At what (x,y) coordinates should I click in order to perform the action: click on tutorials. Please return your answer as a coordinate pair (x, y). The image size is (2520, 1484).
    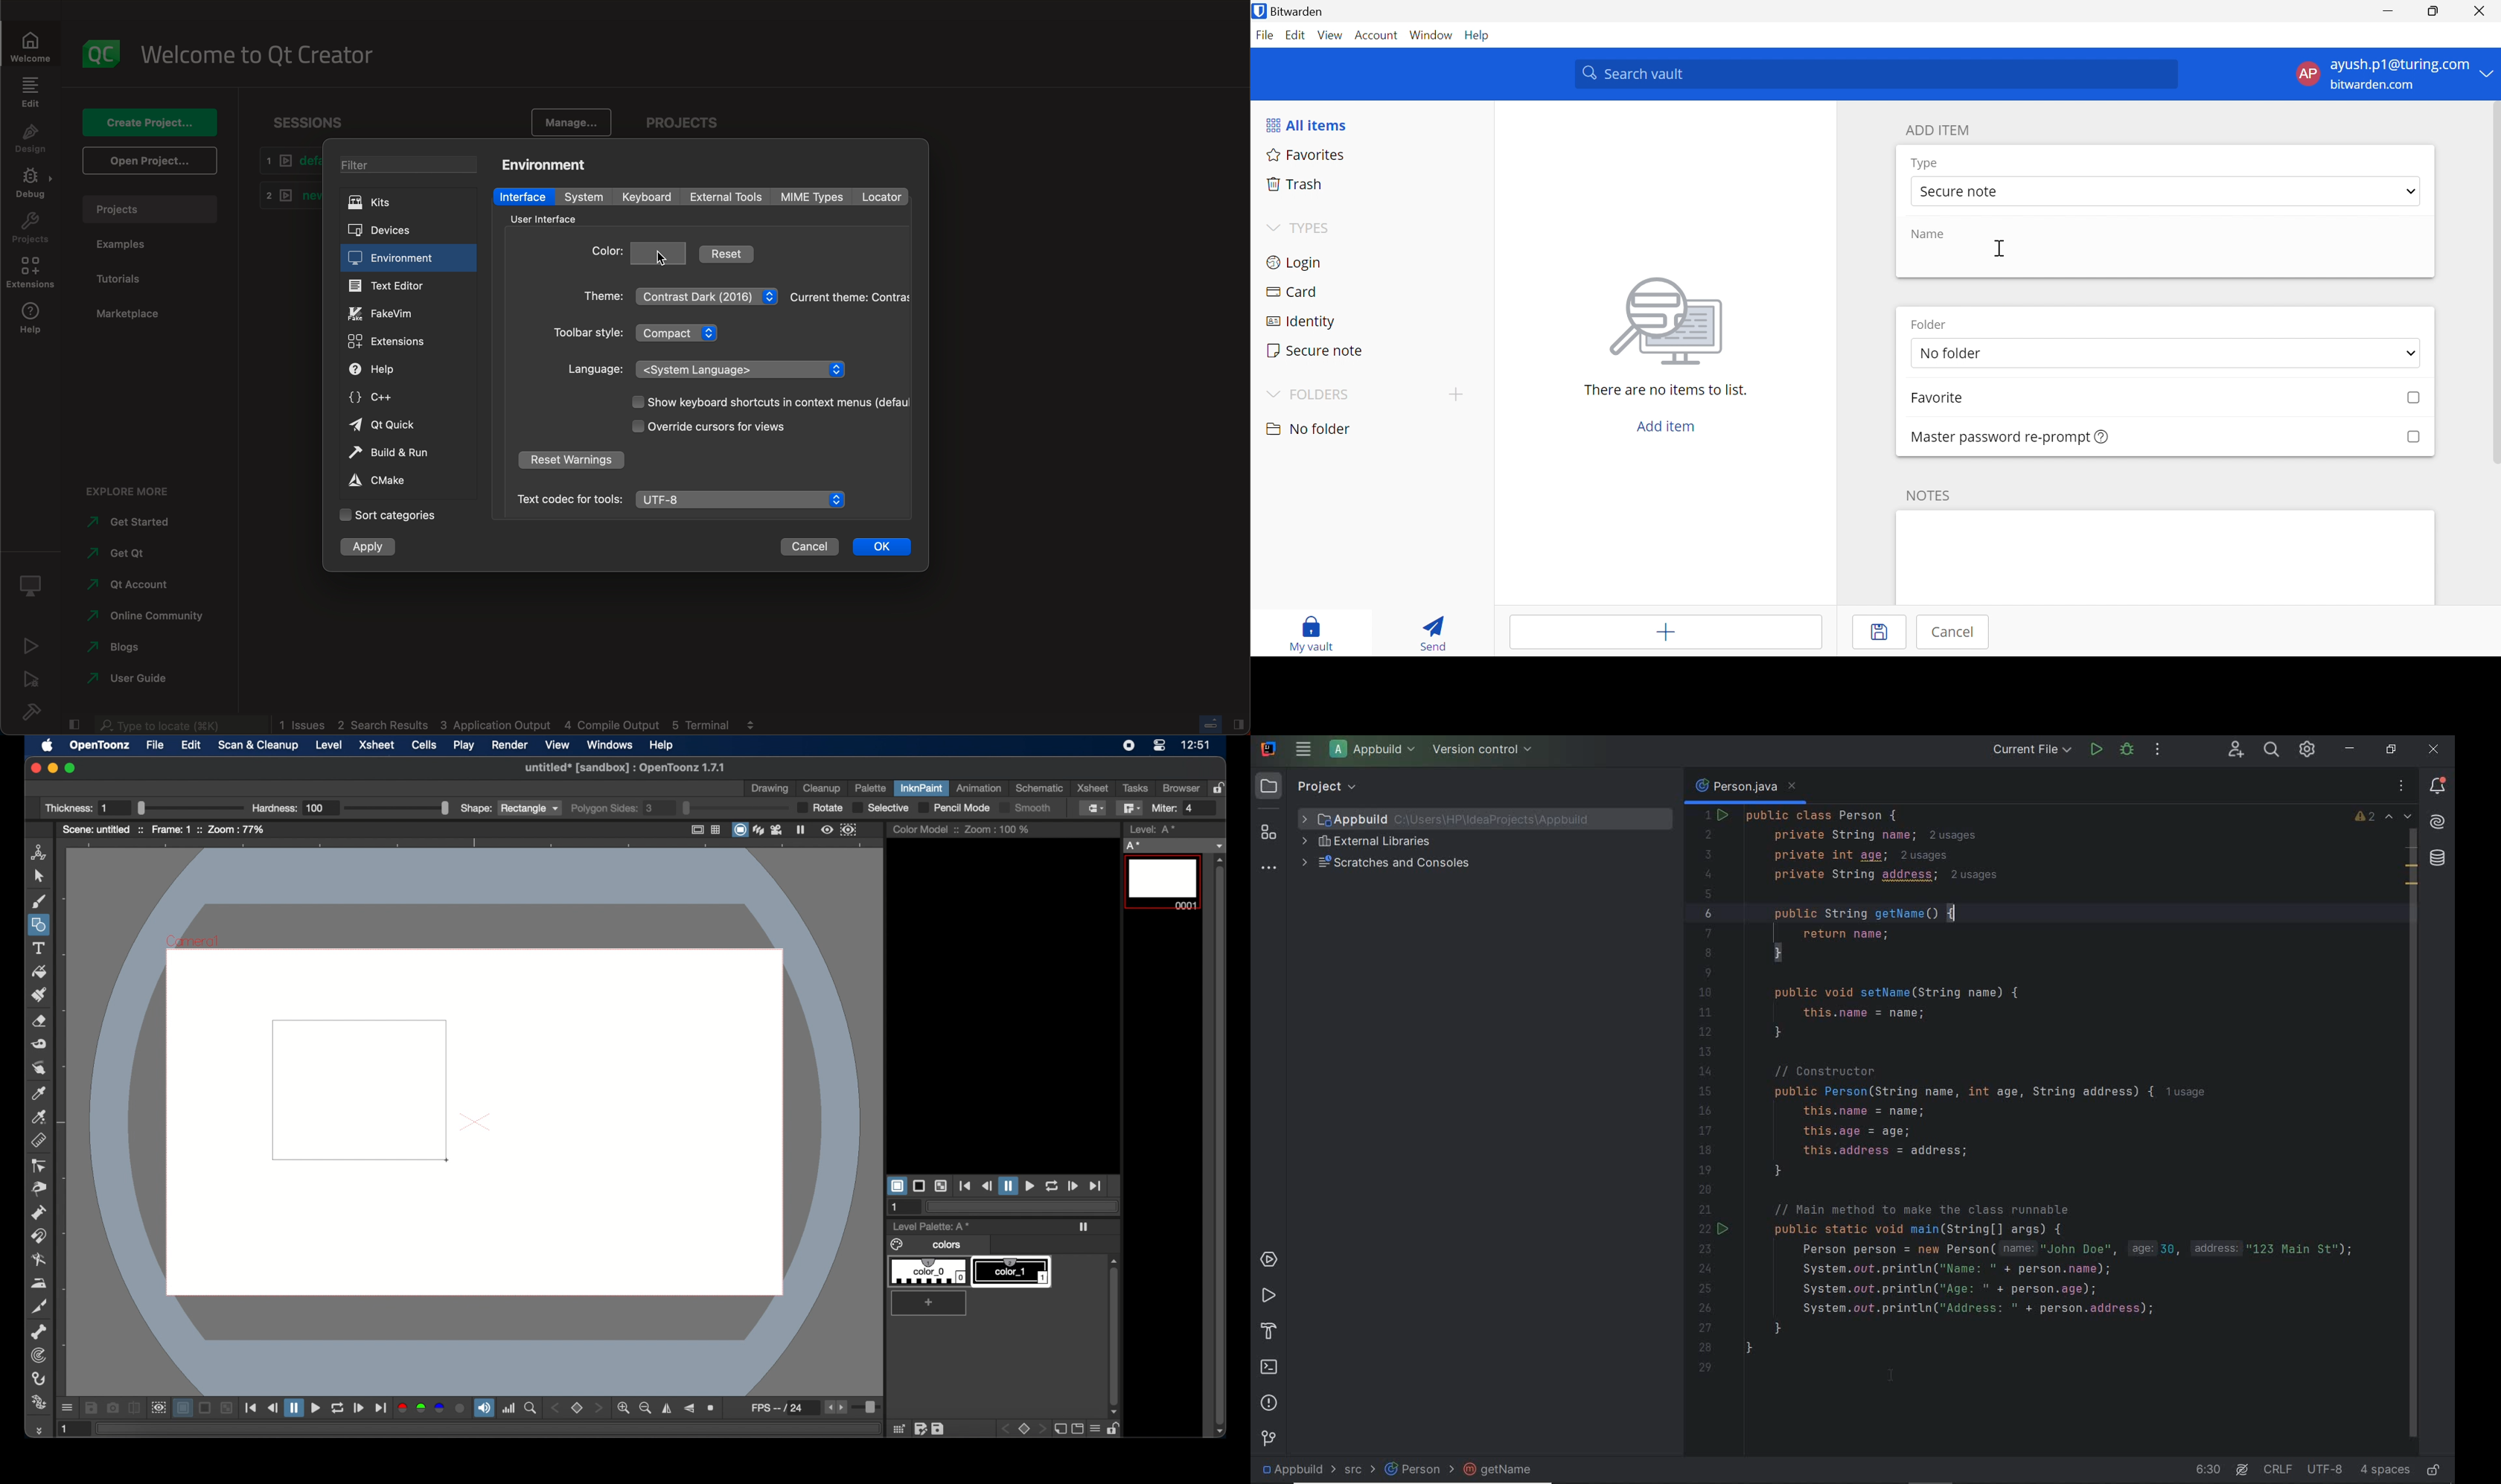
    Looking at the image, I should click on (132, 277).